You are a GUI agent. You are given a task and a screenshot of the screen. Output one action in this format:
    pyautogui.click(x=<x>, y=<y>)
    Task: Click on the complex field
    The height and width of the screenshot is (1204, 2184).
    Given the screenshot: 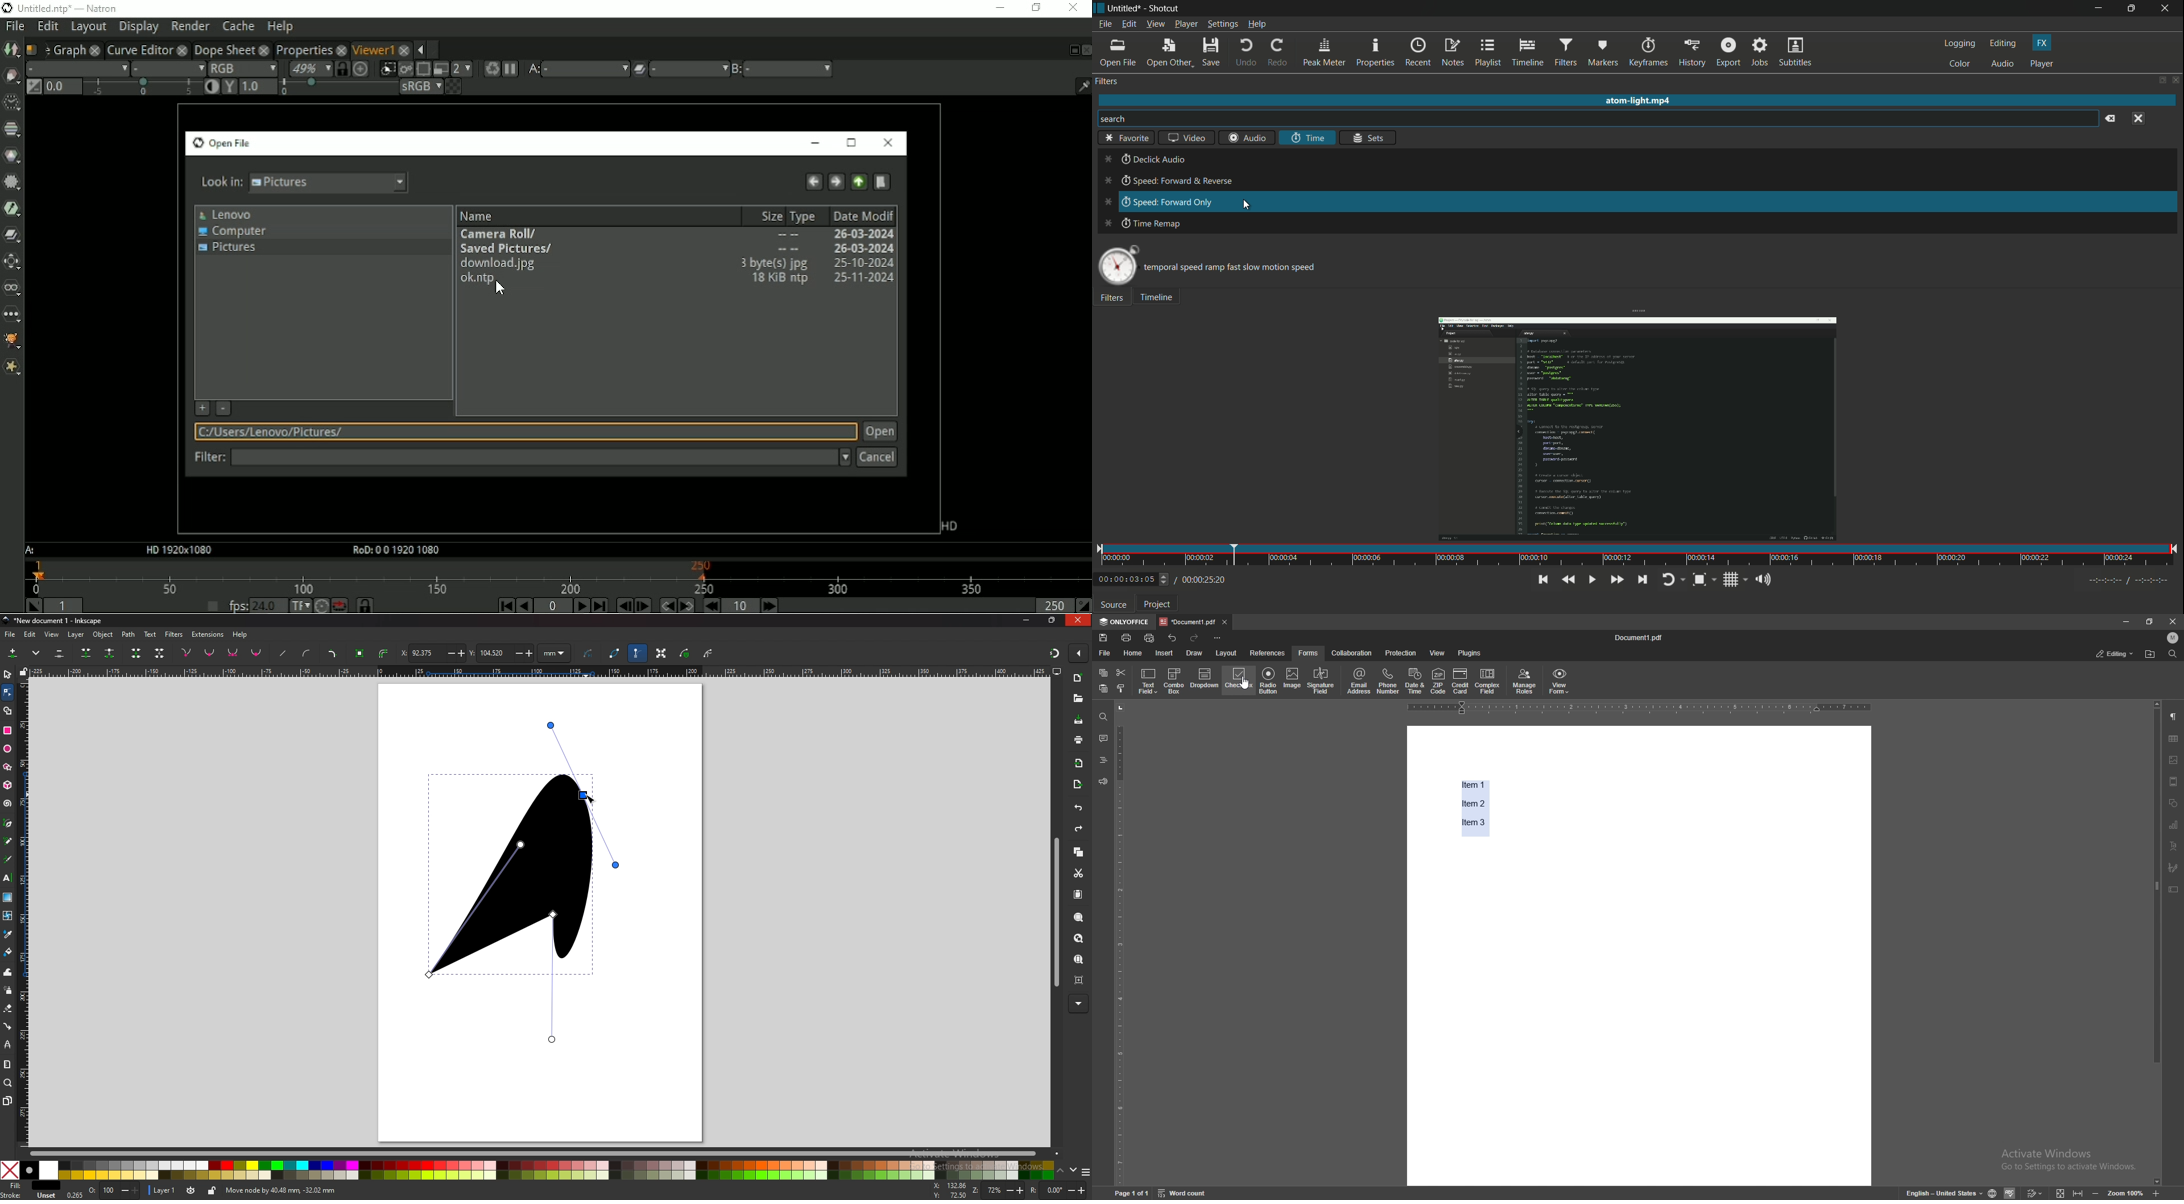 What is the action you would take?
    pyautogui.click(x=1488, y=682)
    